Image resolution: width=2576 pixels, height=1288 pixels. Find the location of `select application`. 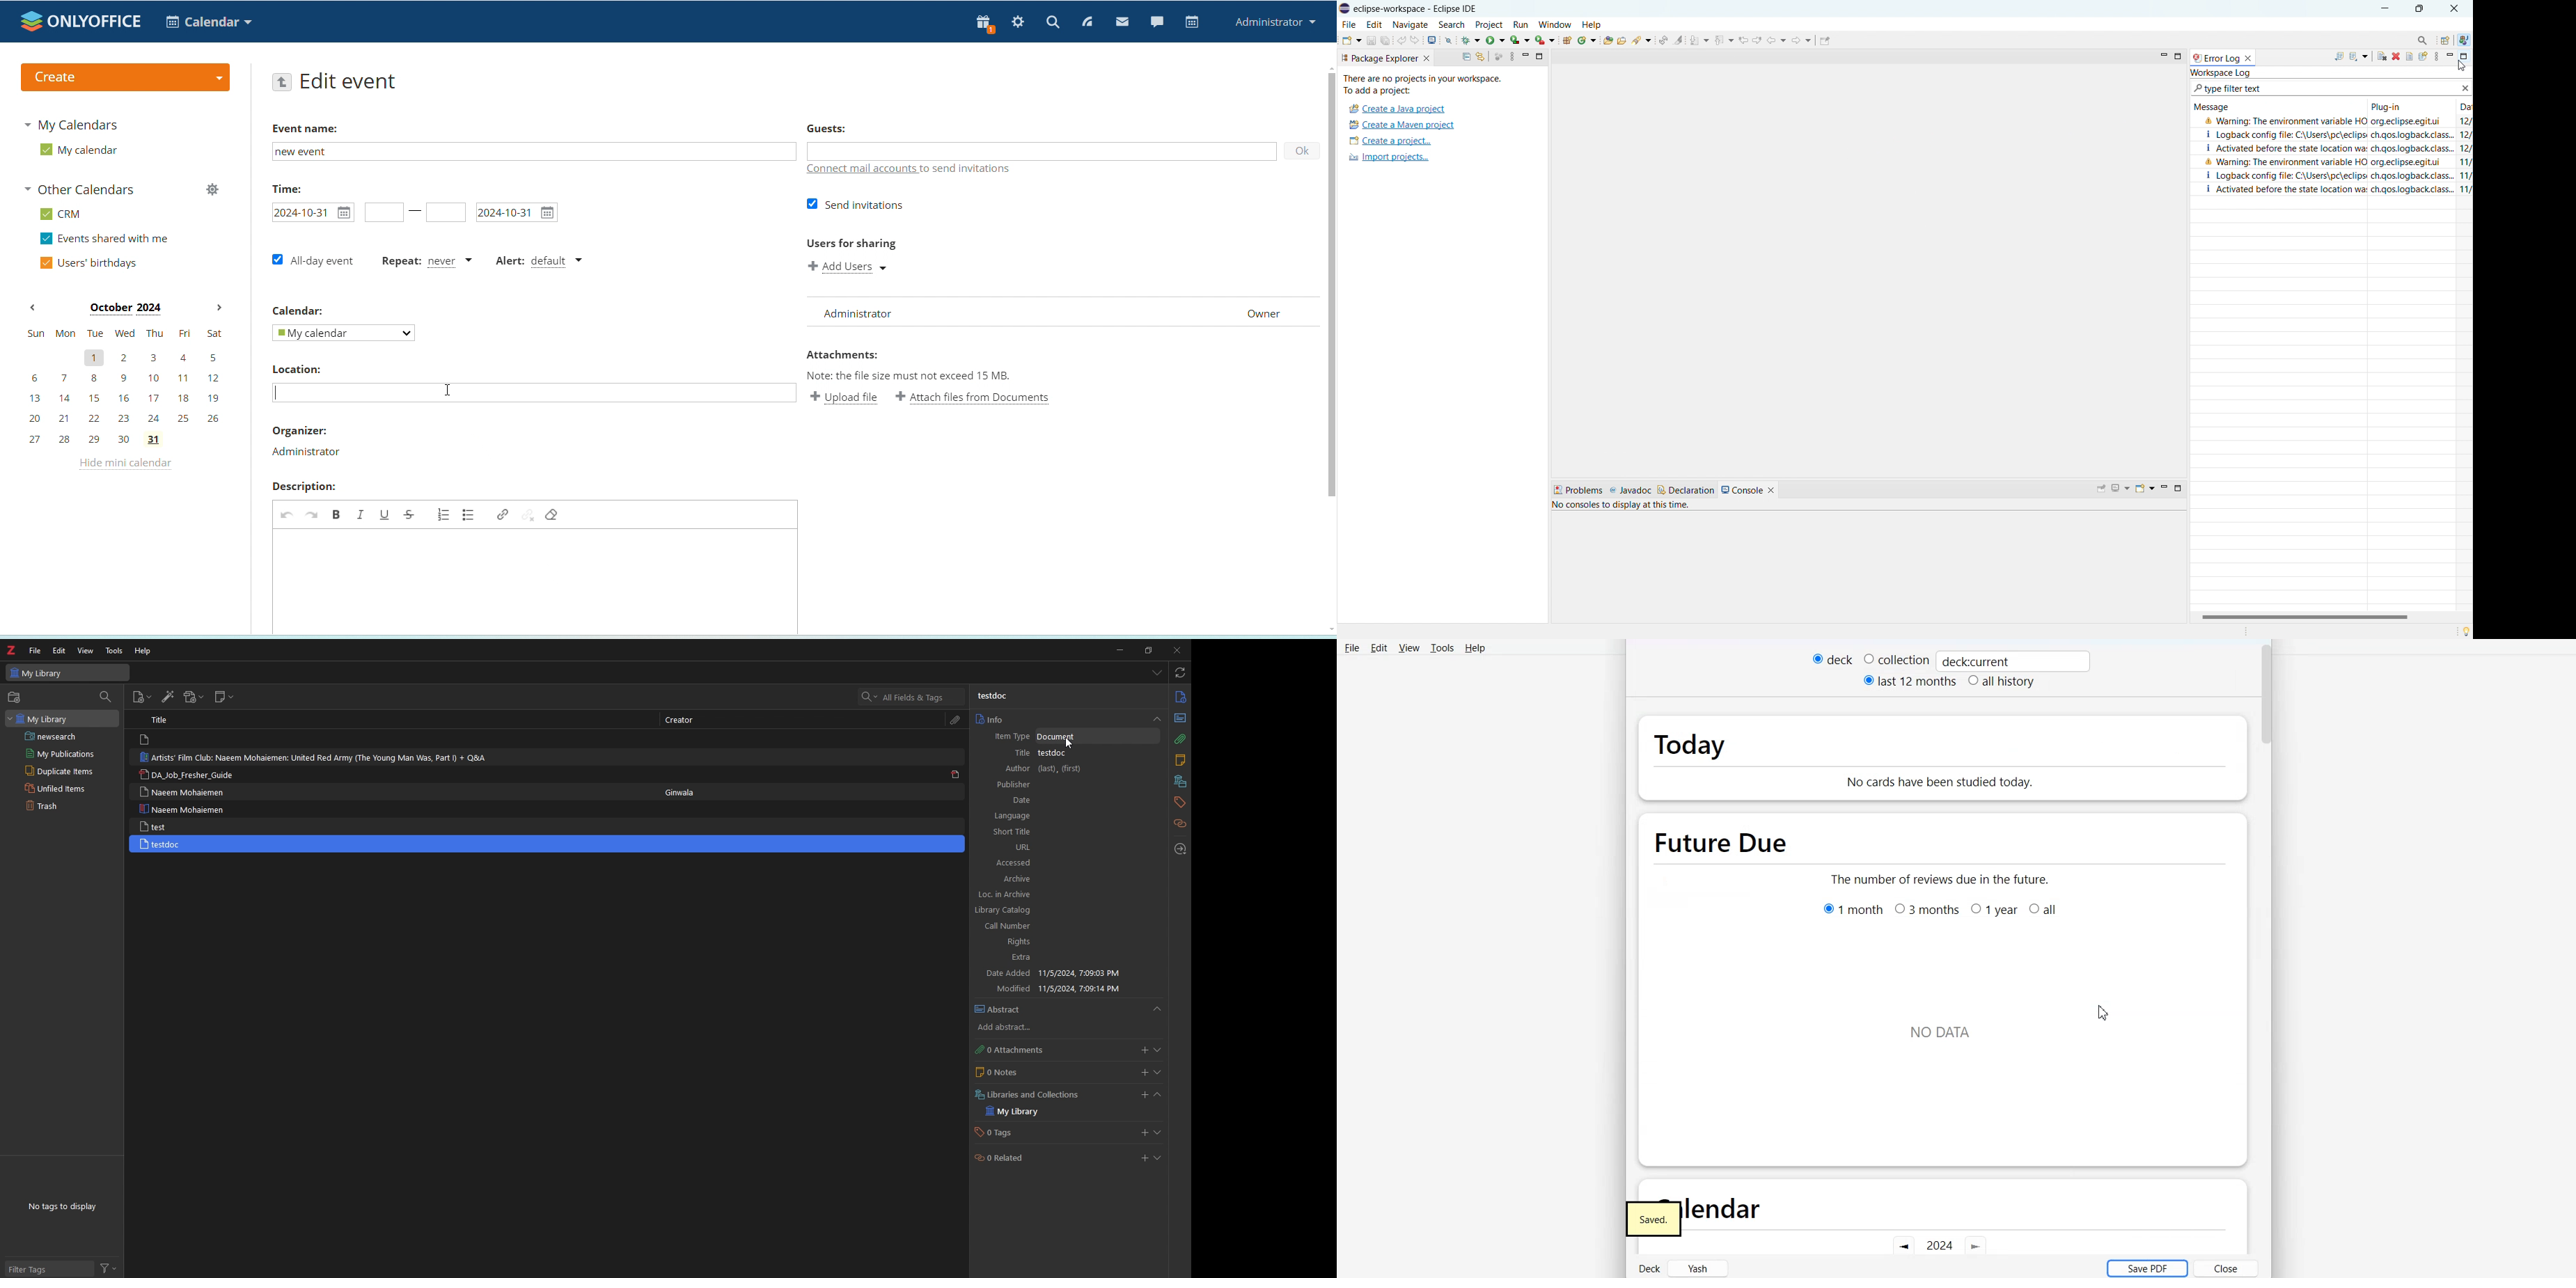

select application is located at coordinates (209, 22).